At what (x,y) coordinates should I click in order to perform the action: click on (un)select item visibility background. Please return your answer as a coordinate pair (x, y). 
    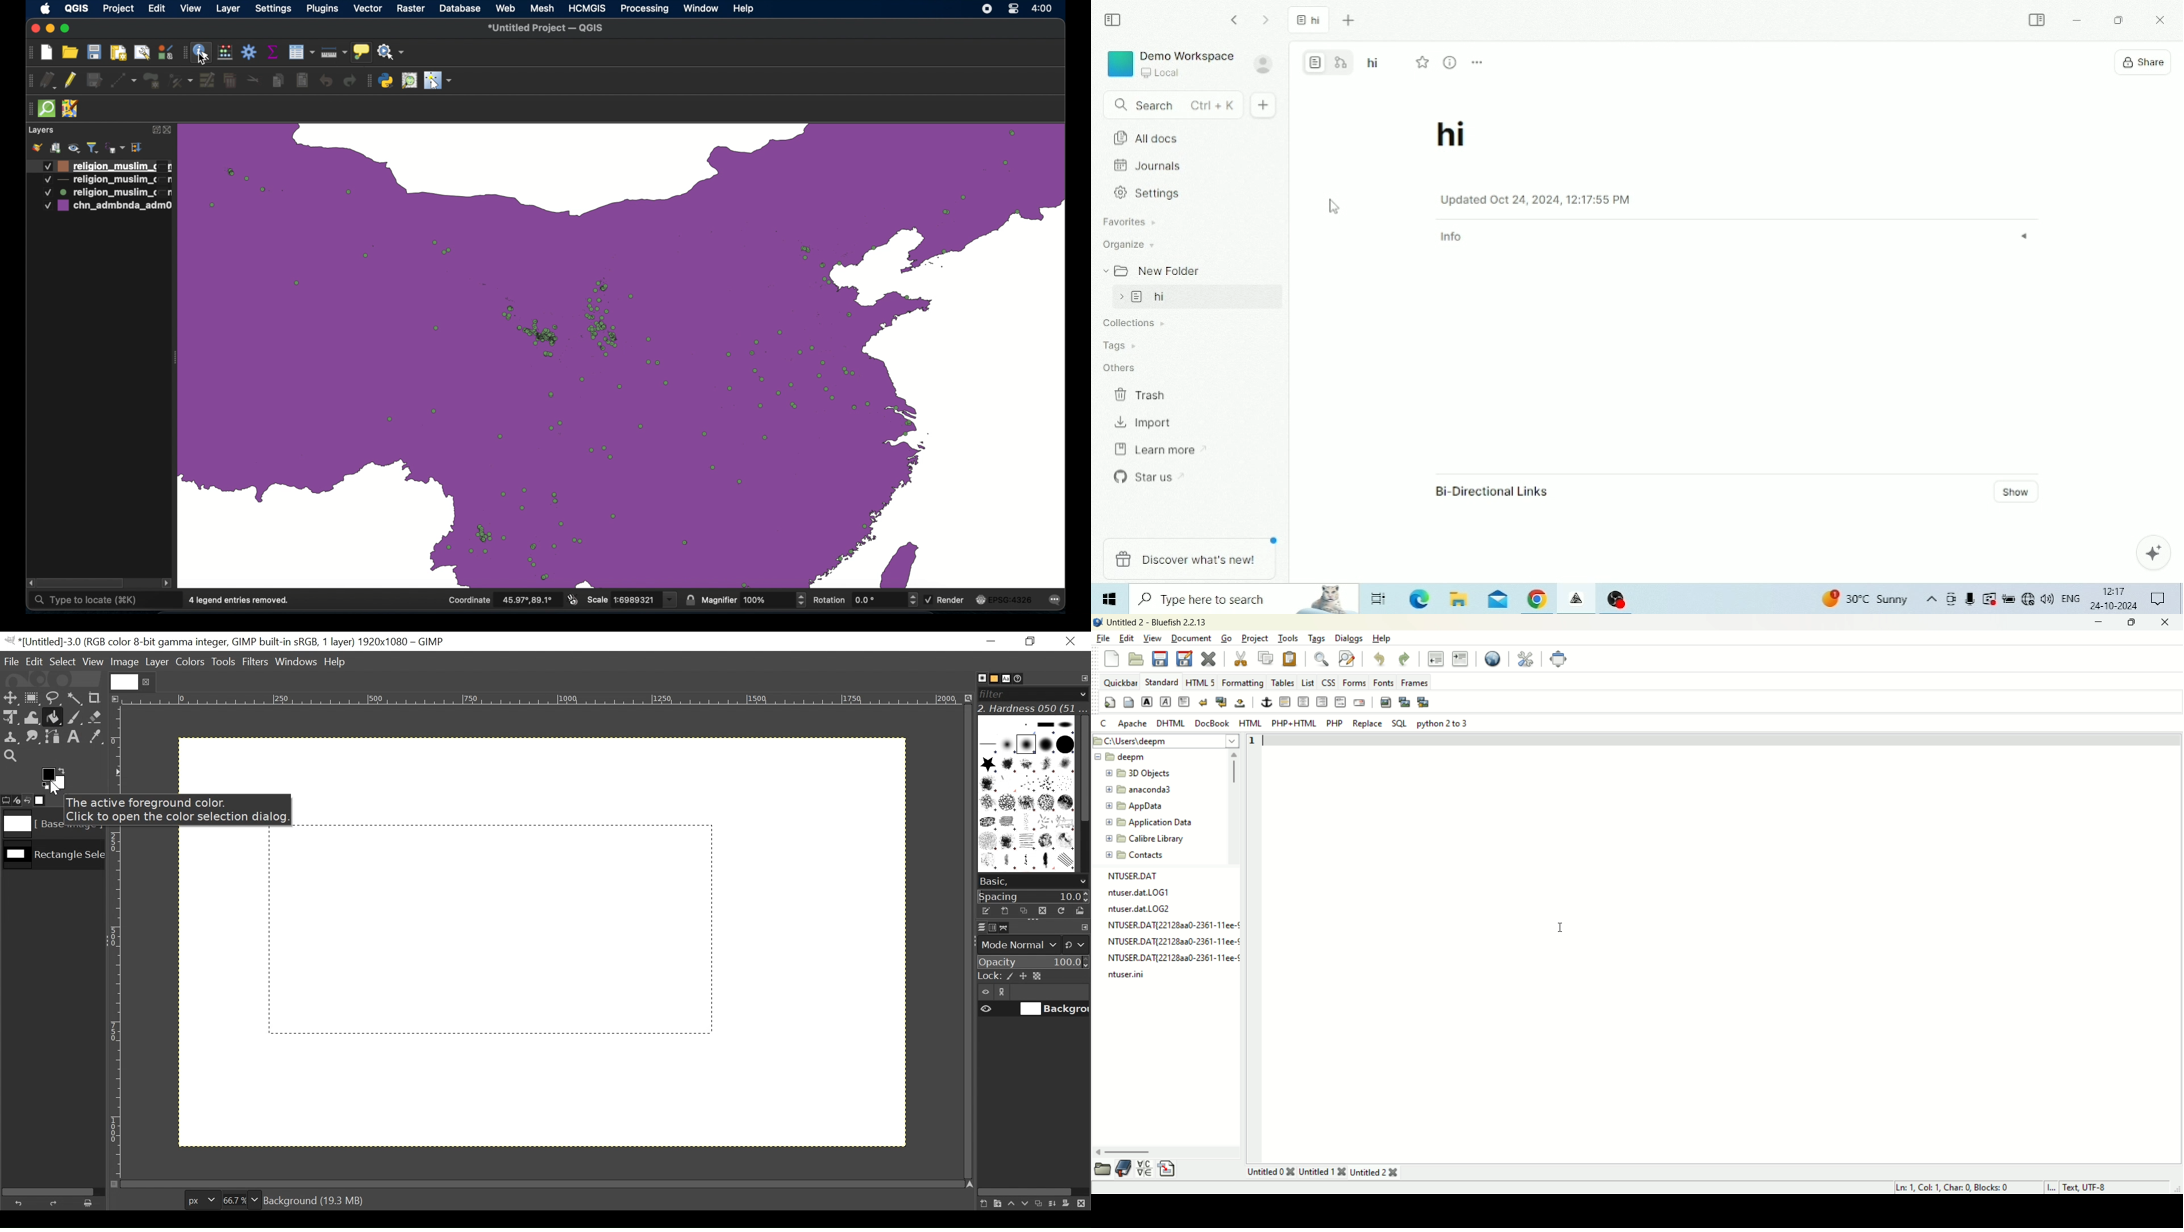
    Looking at the image, I should click on (1034, 1010).